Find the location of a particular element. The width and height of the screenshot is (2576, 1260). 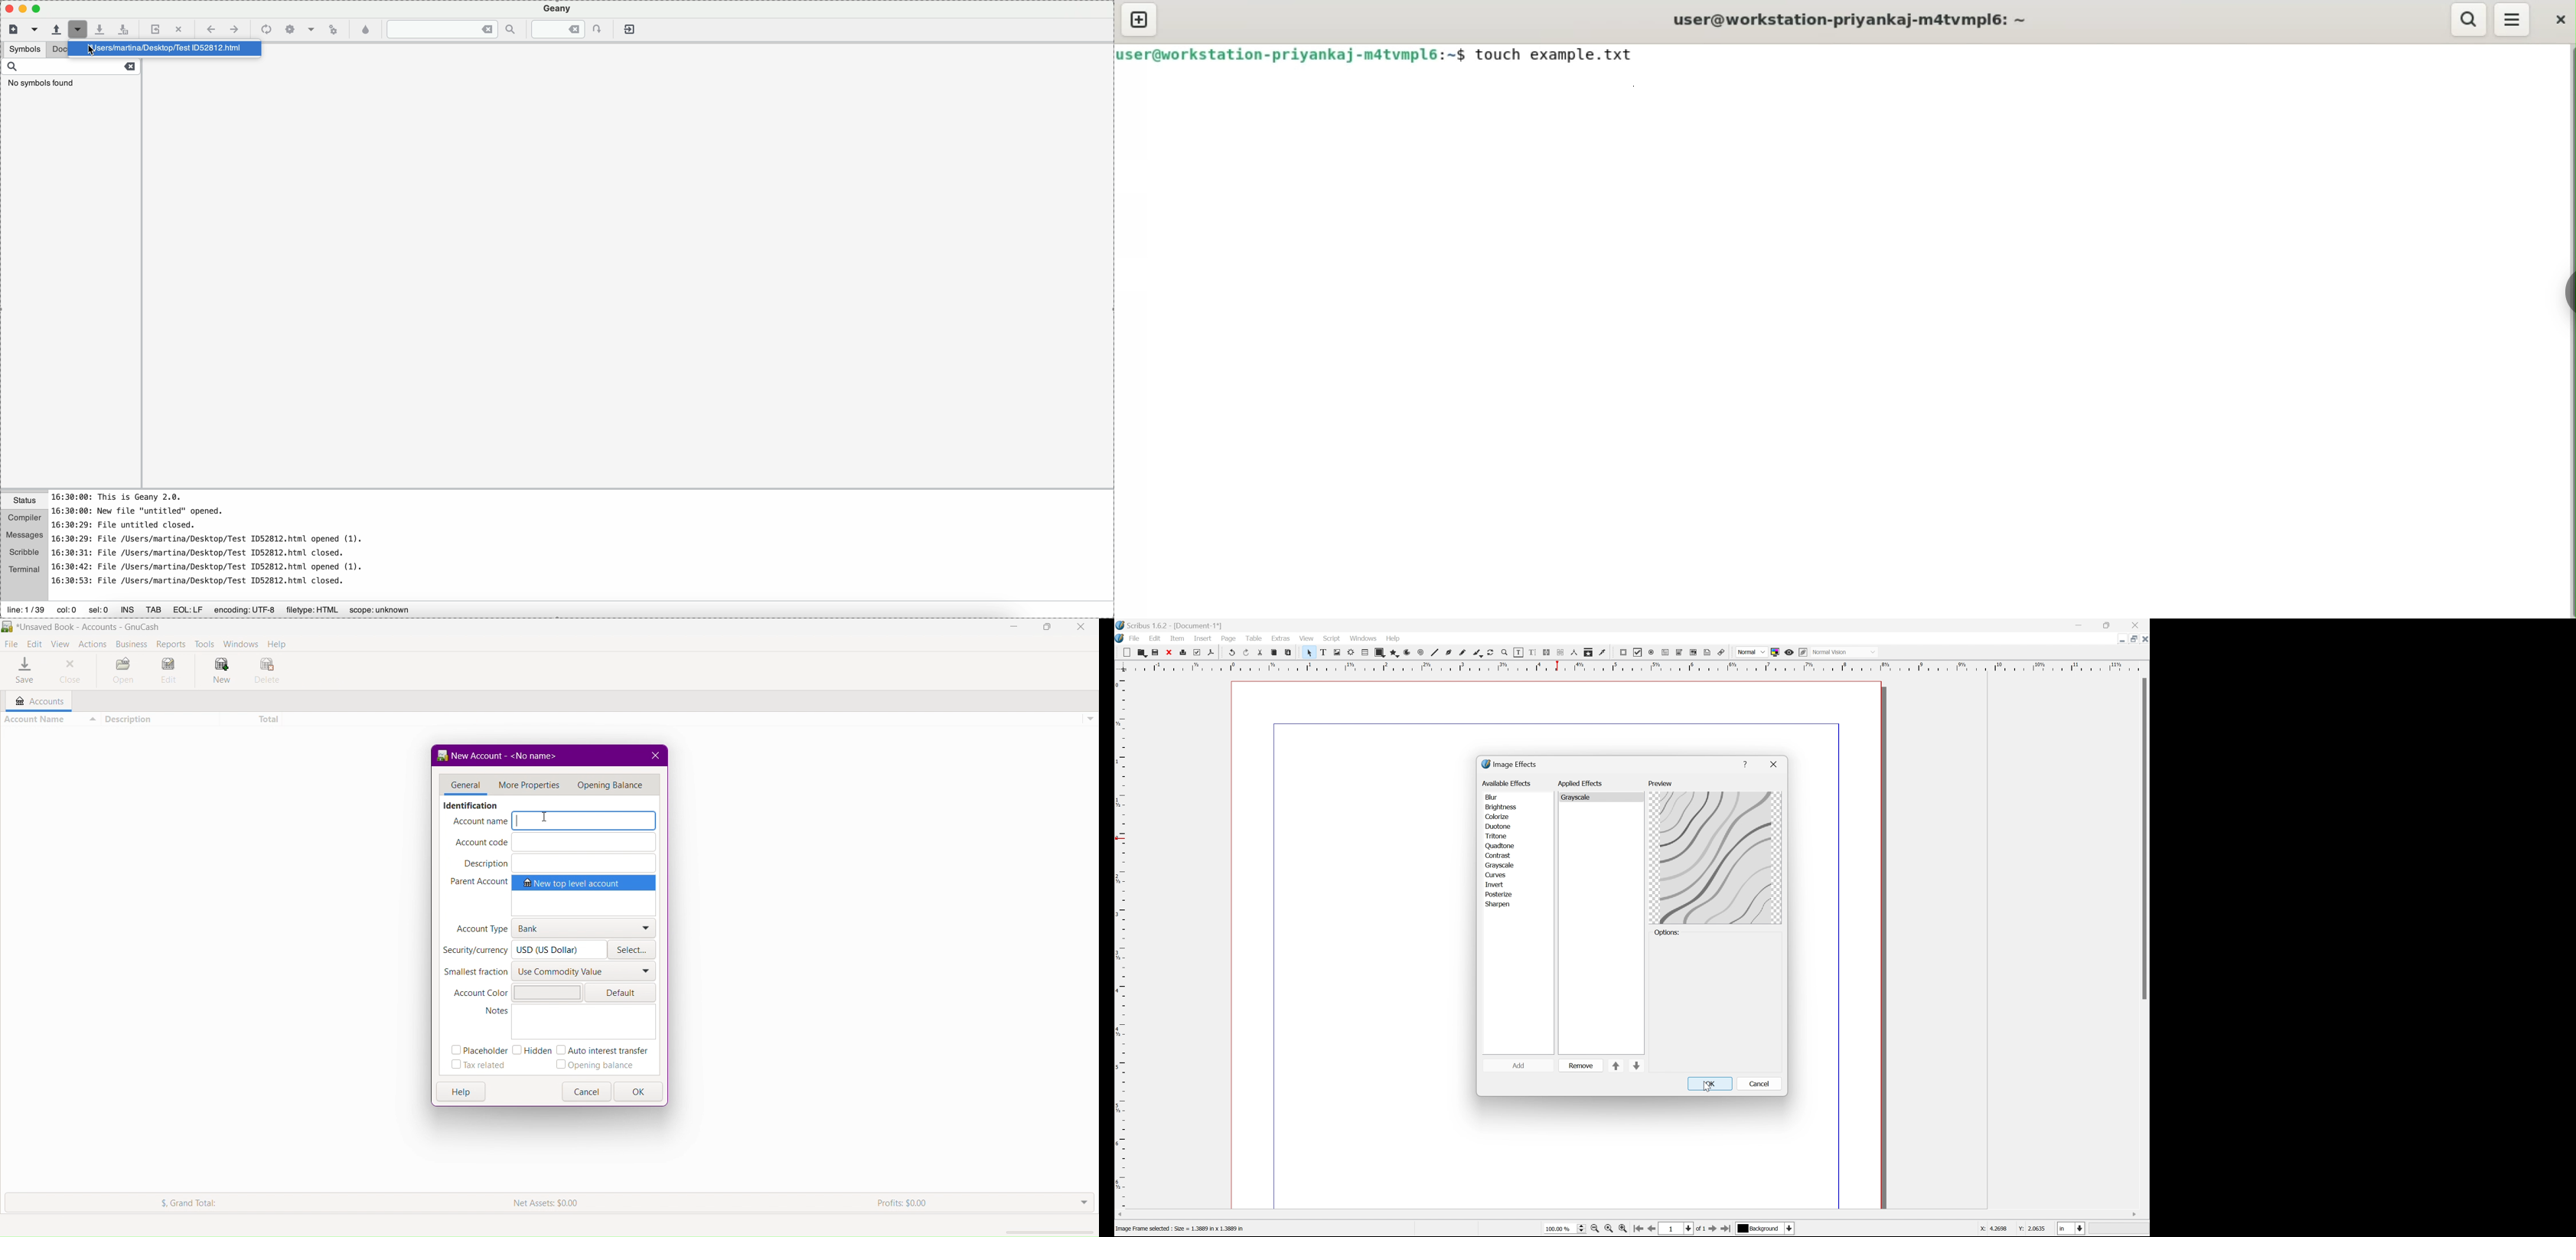

BR *Unsaved Book - Accounts - GnuCash is located at coordinates (85, 626).